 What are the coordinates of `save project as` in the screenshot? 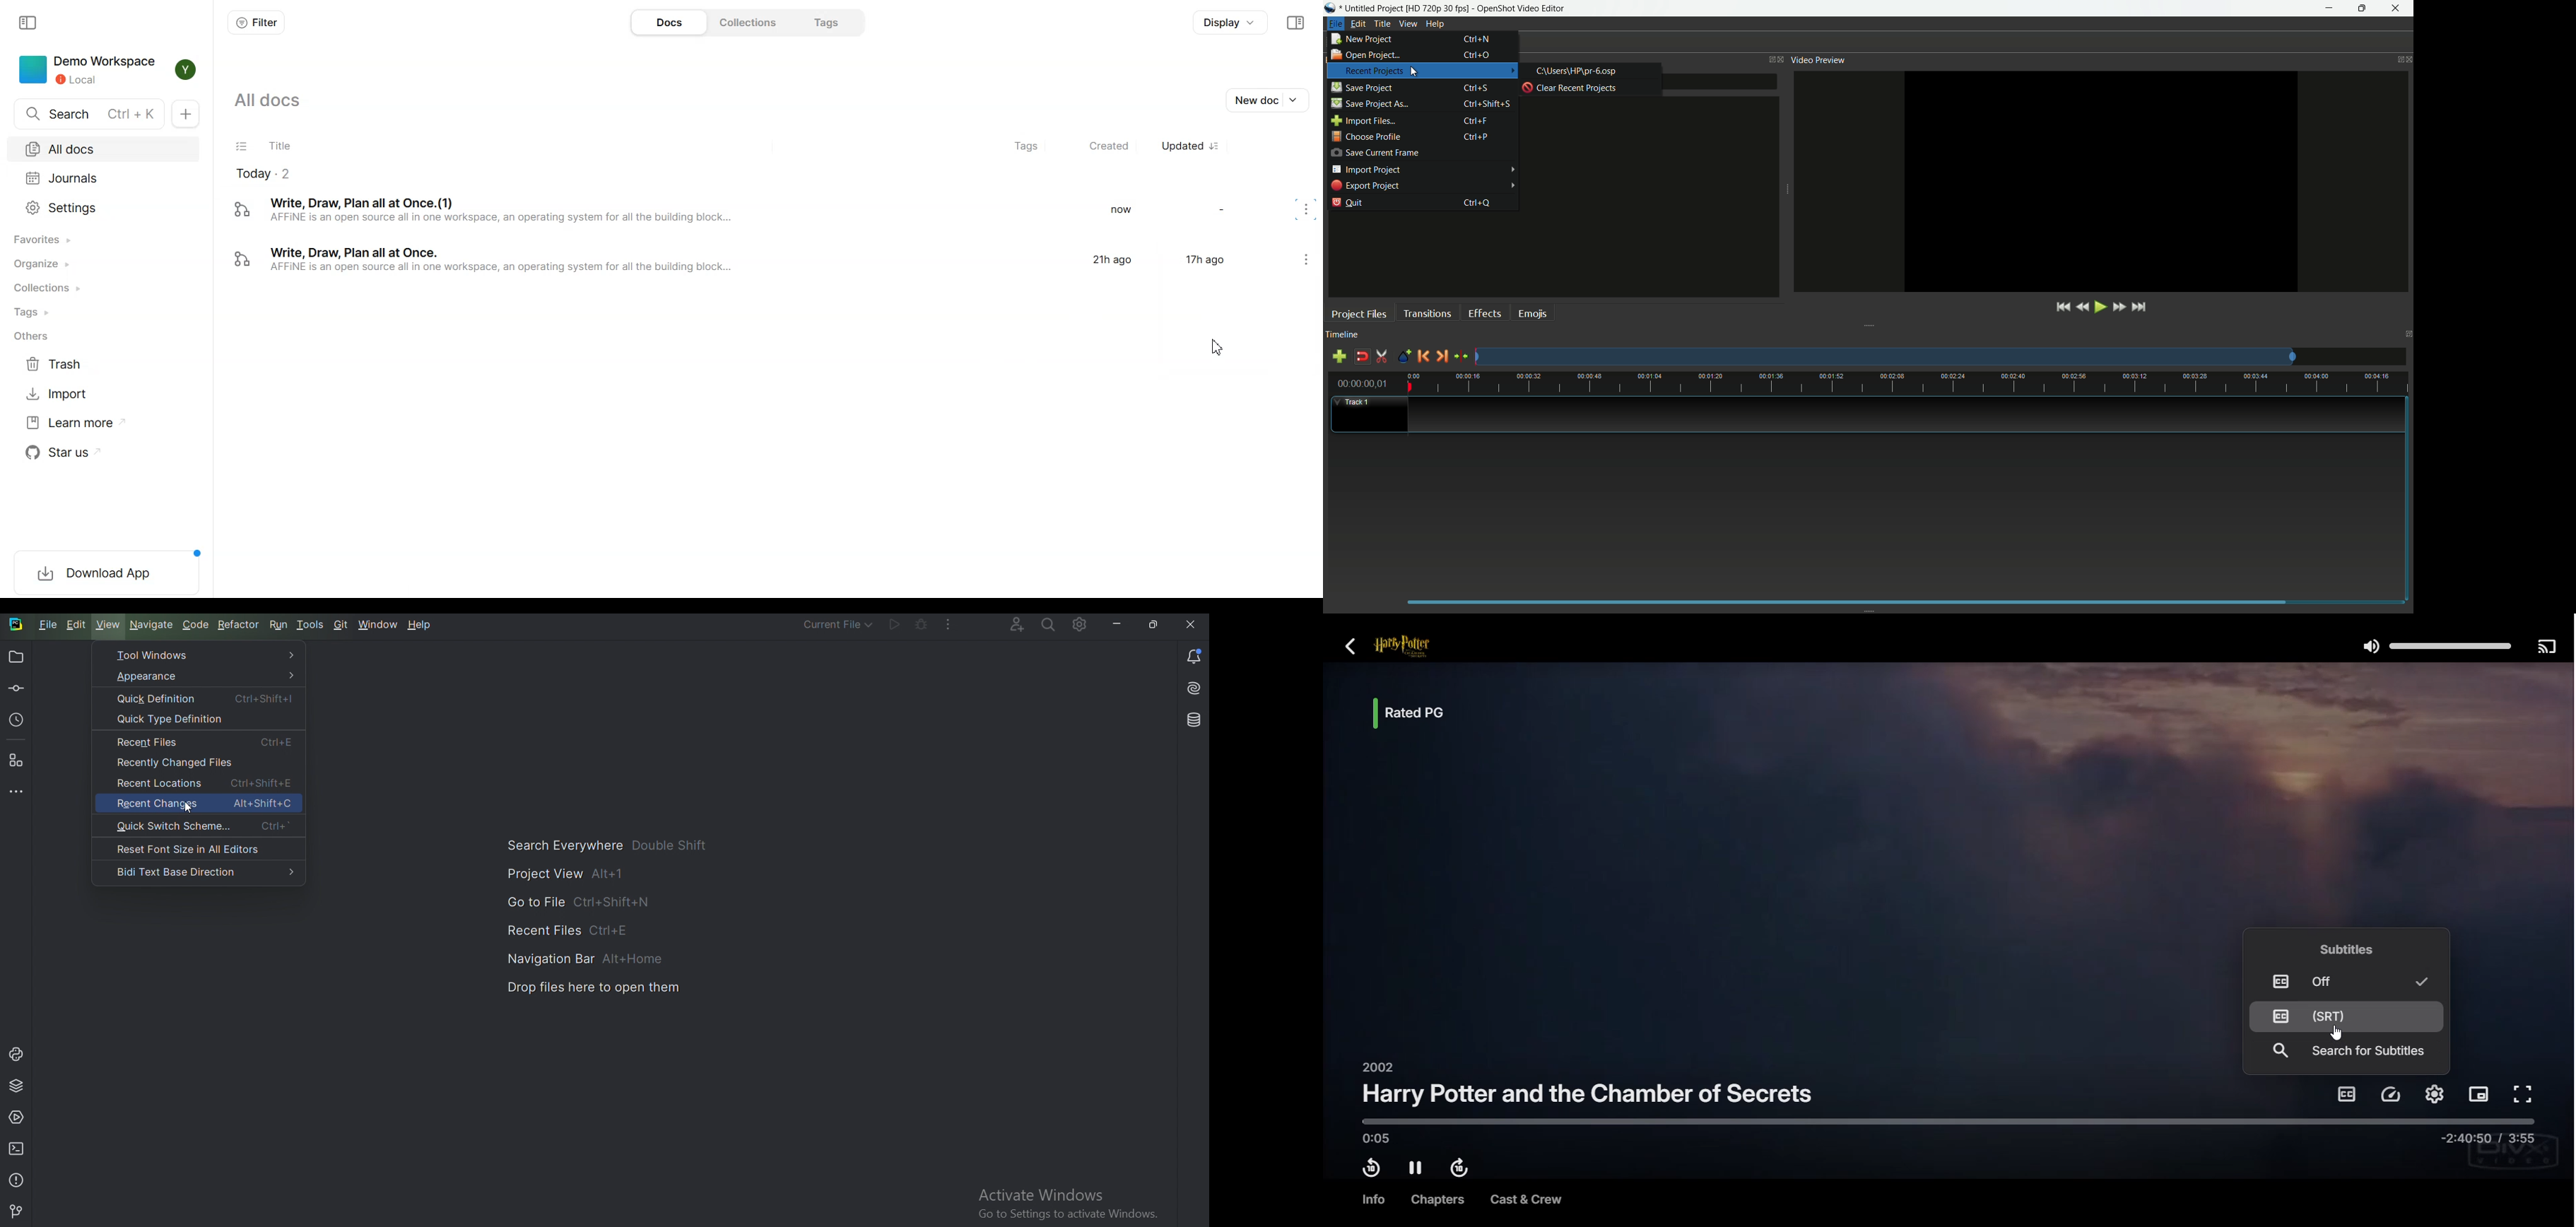 It's located at (1370, 103).